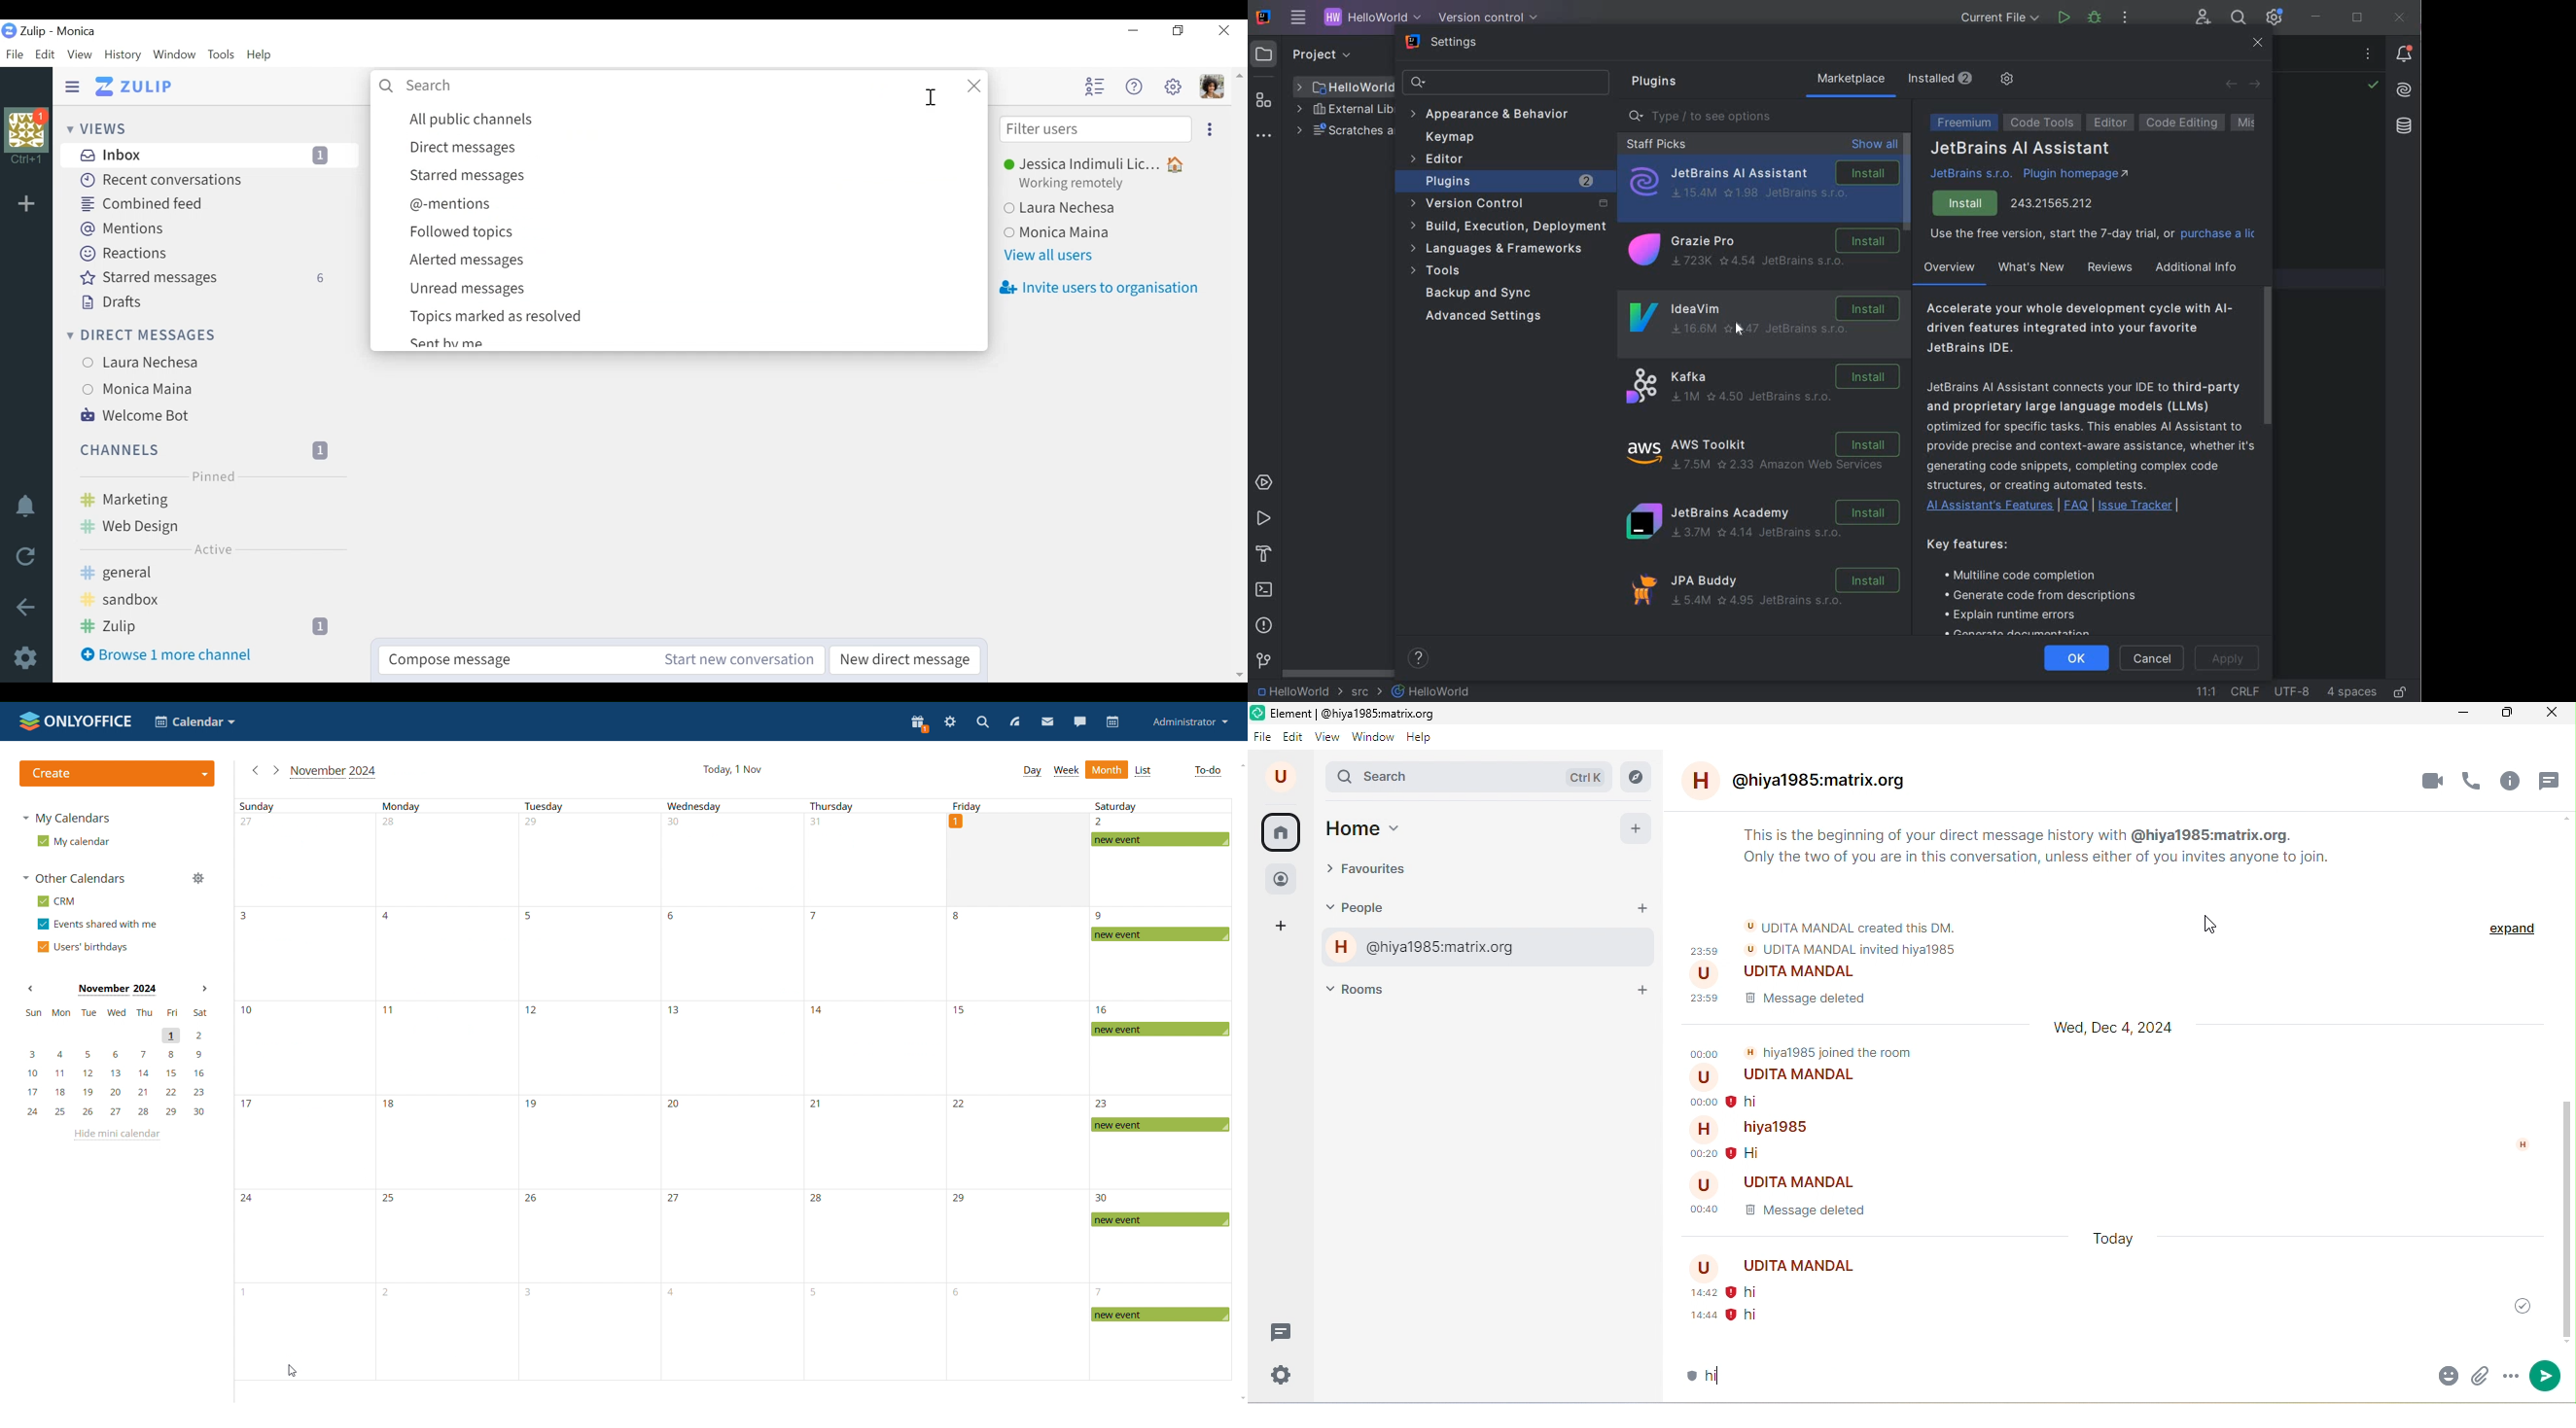 The width and height of the screenshot is (2576, 1428). What do you see at coordinates (335, 772) in the screenshot?
I see `current month ` at bounding box center [335, 772].